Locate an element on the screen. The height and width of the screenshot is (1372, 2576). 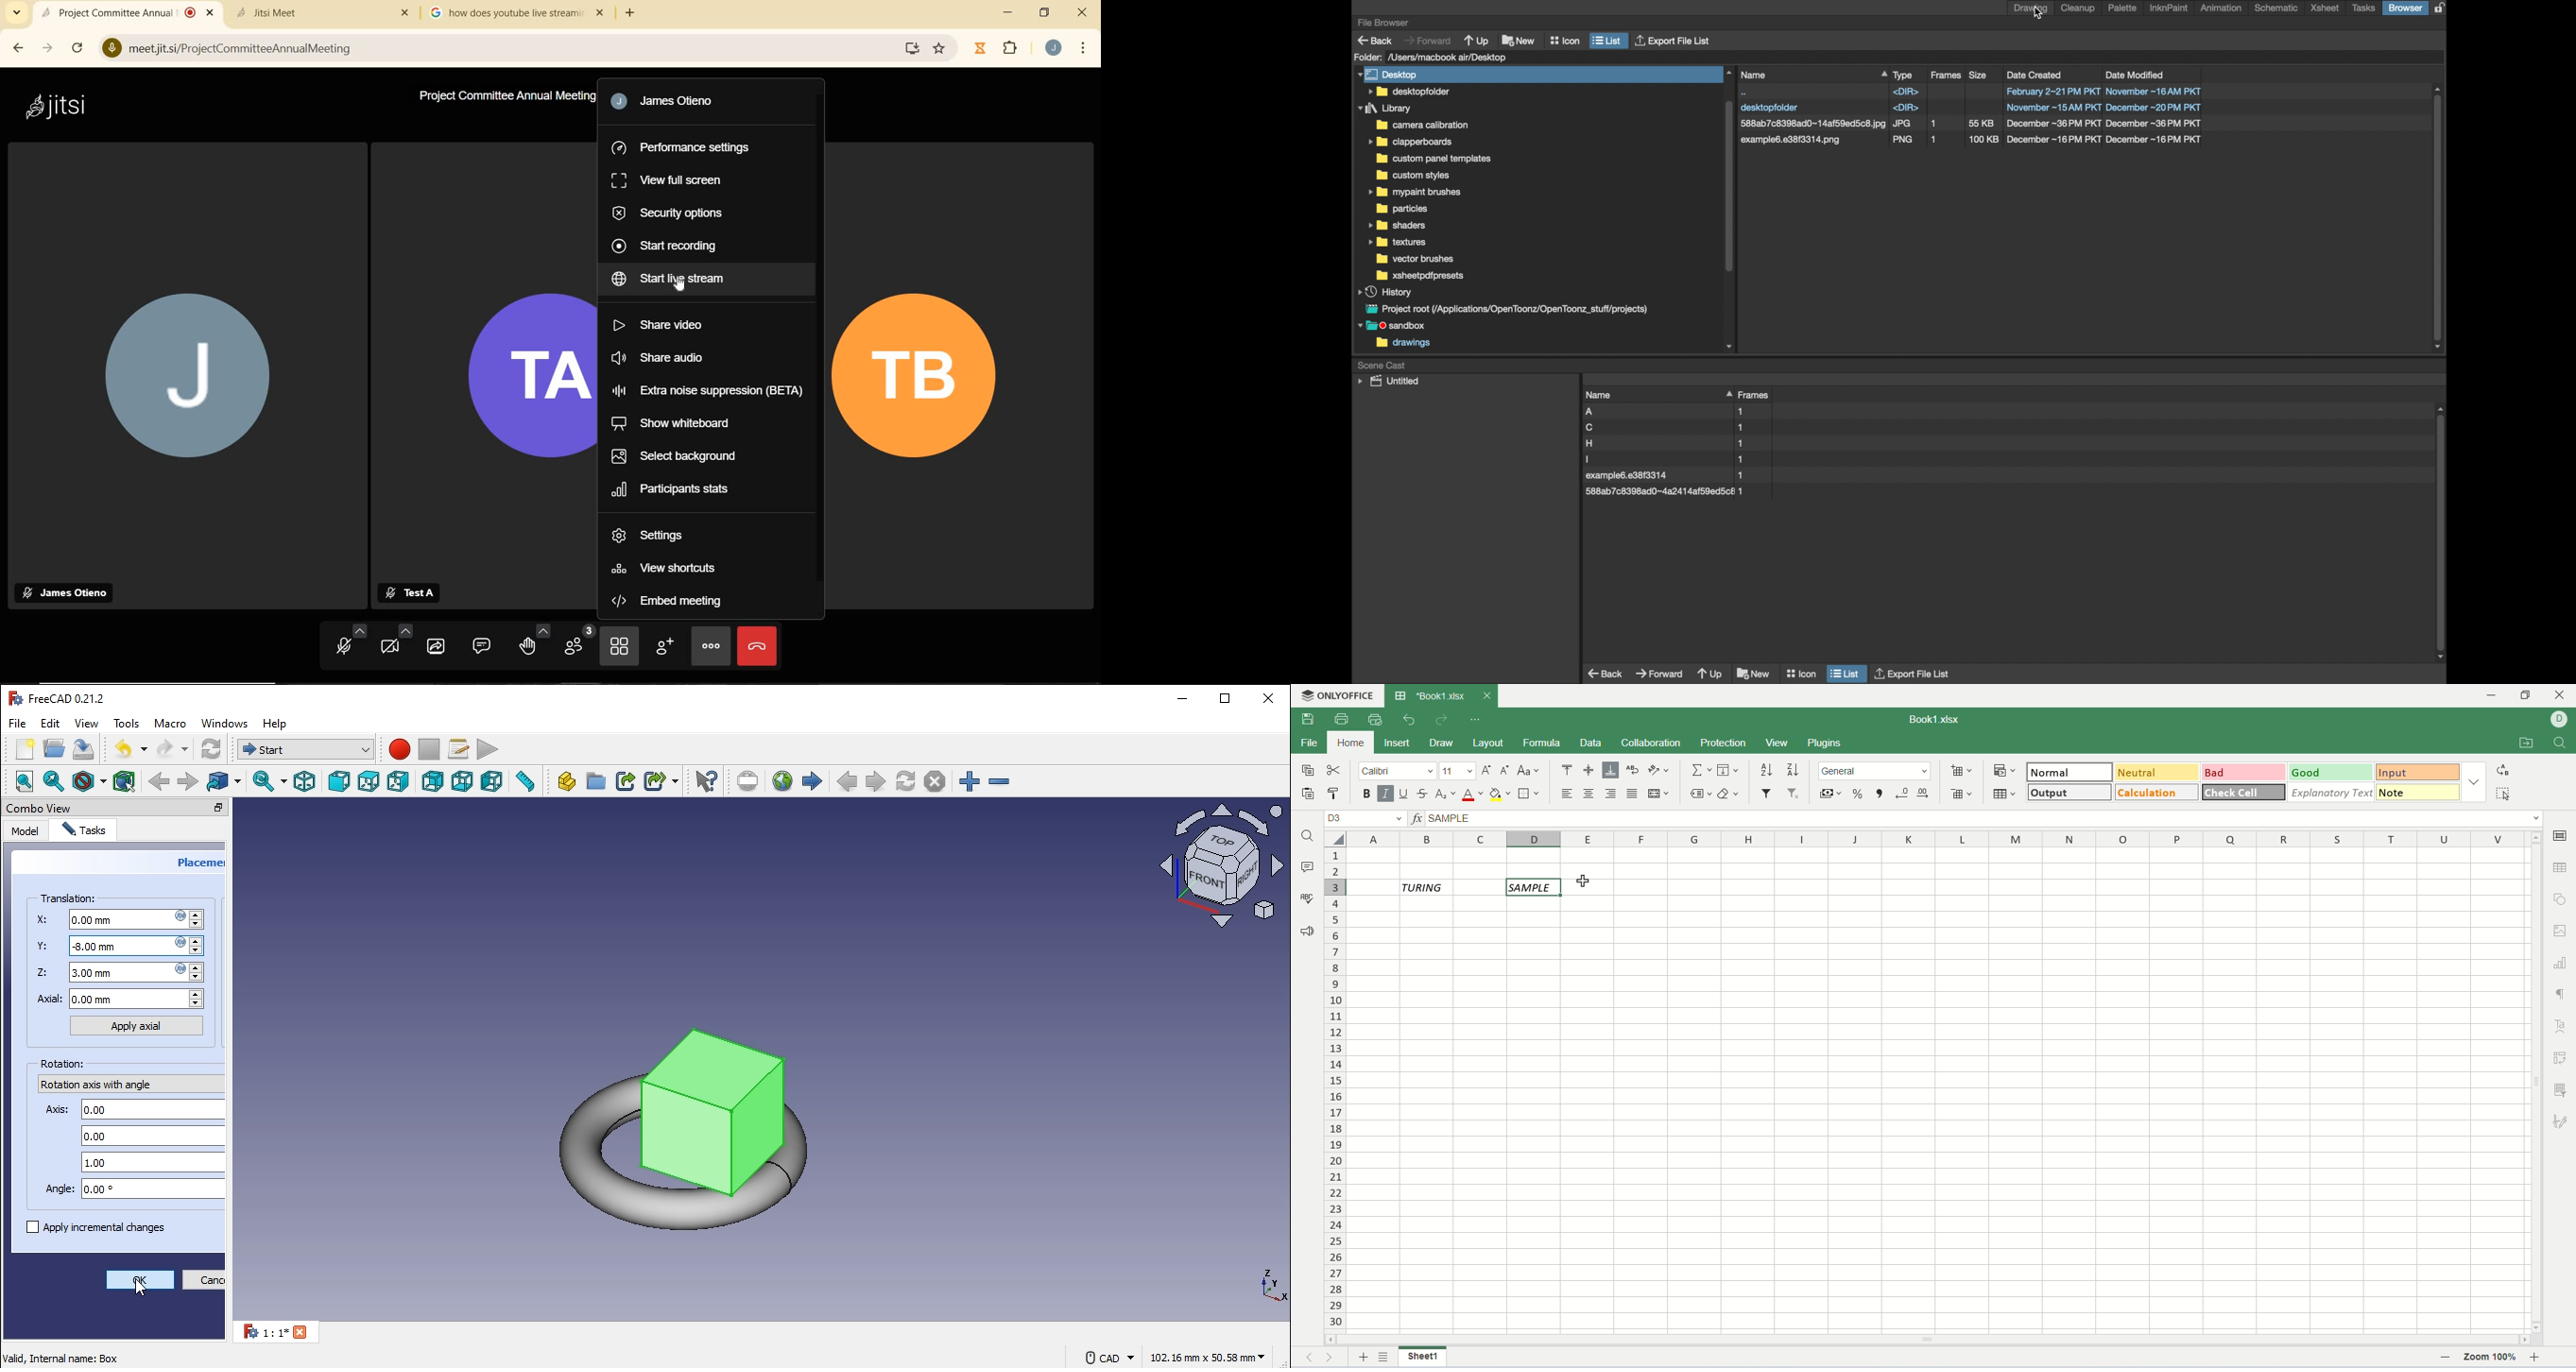
macro recording is located at coordinates (400, 750).